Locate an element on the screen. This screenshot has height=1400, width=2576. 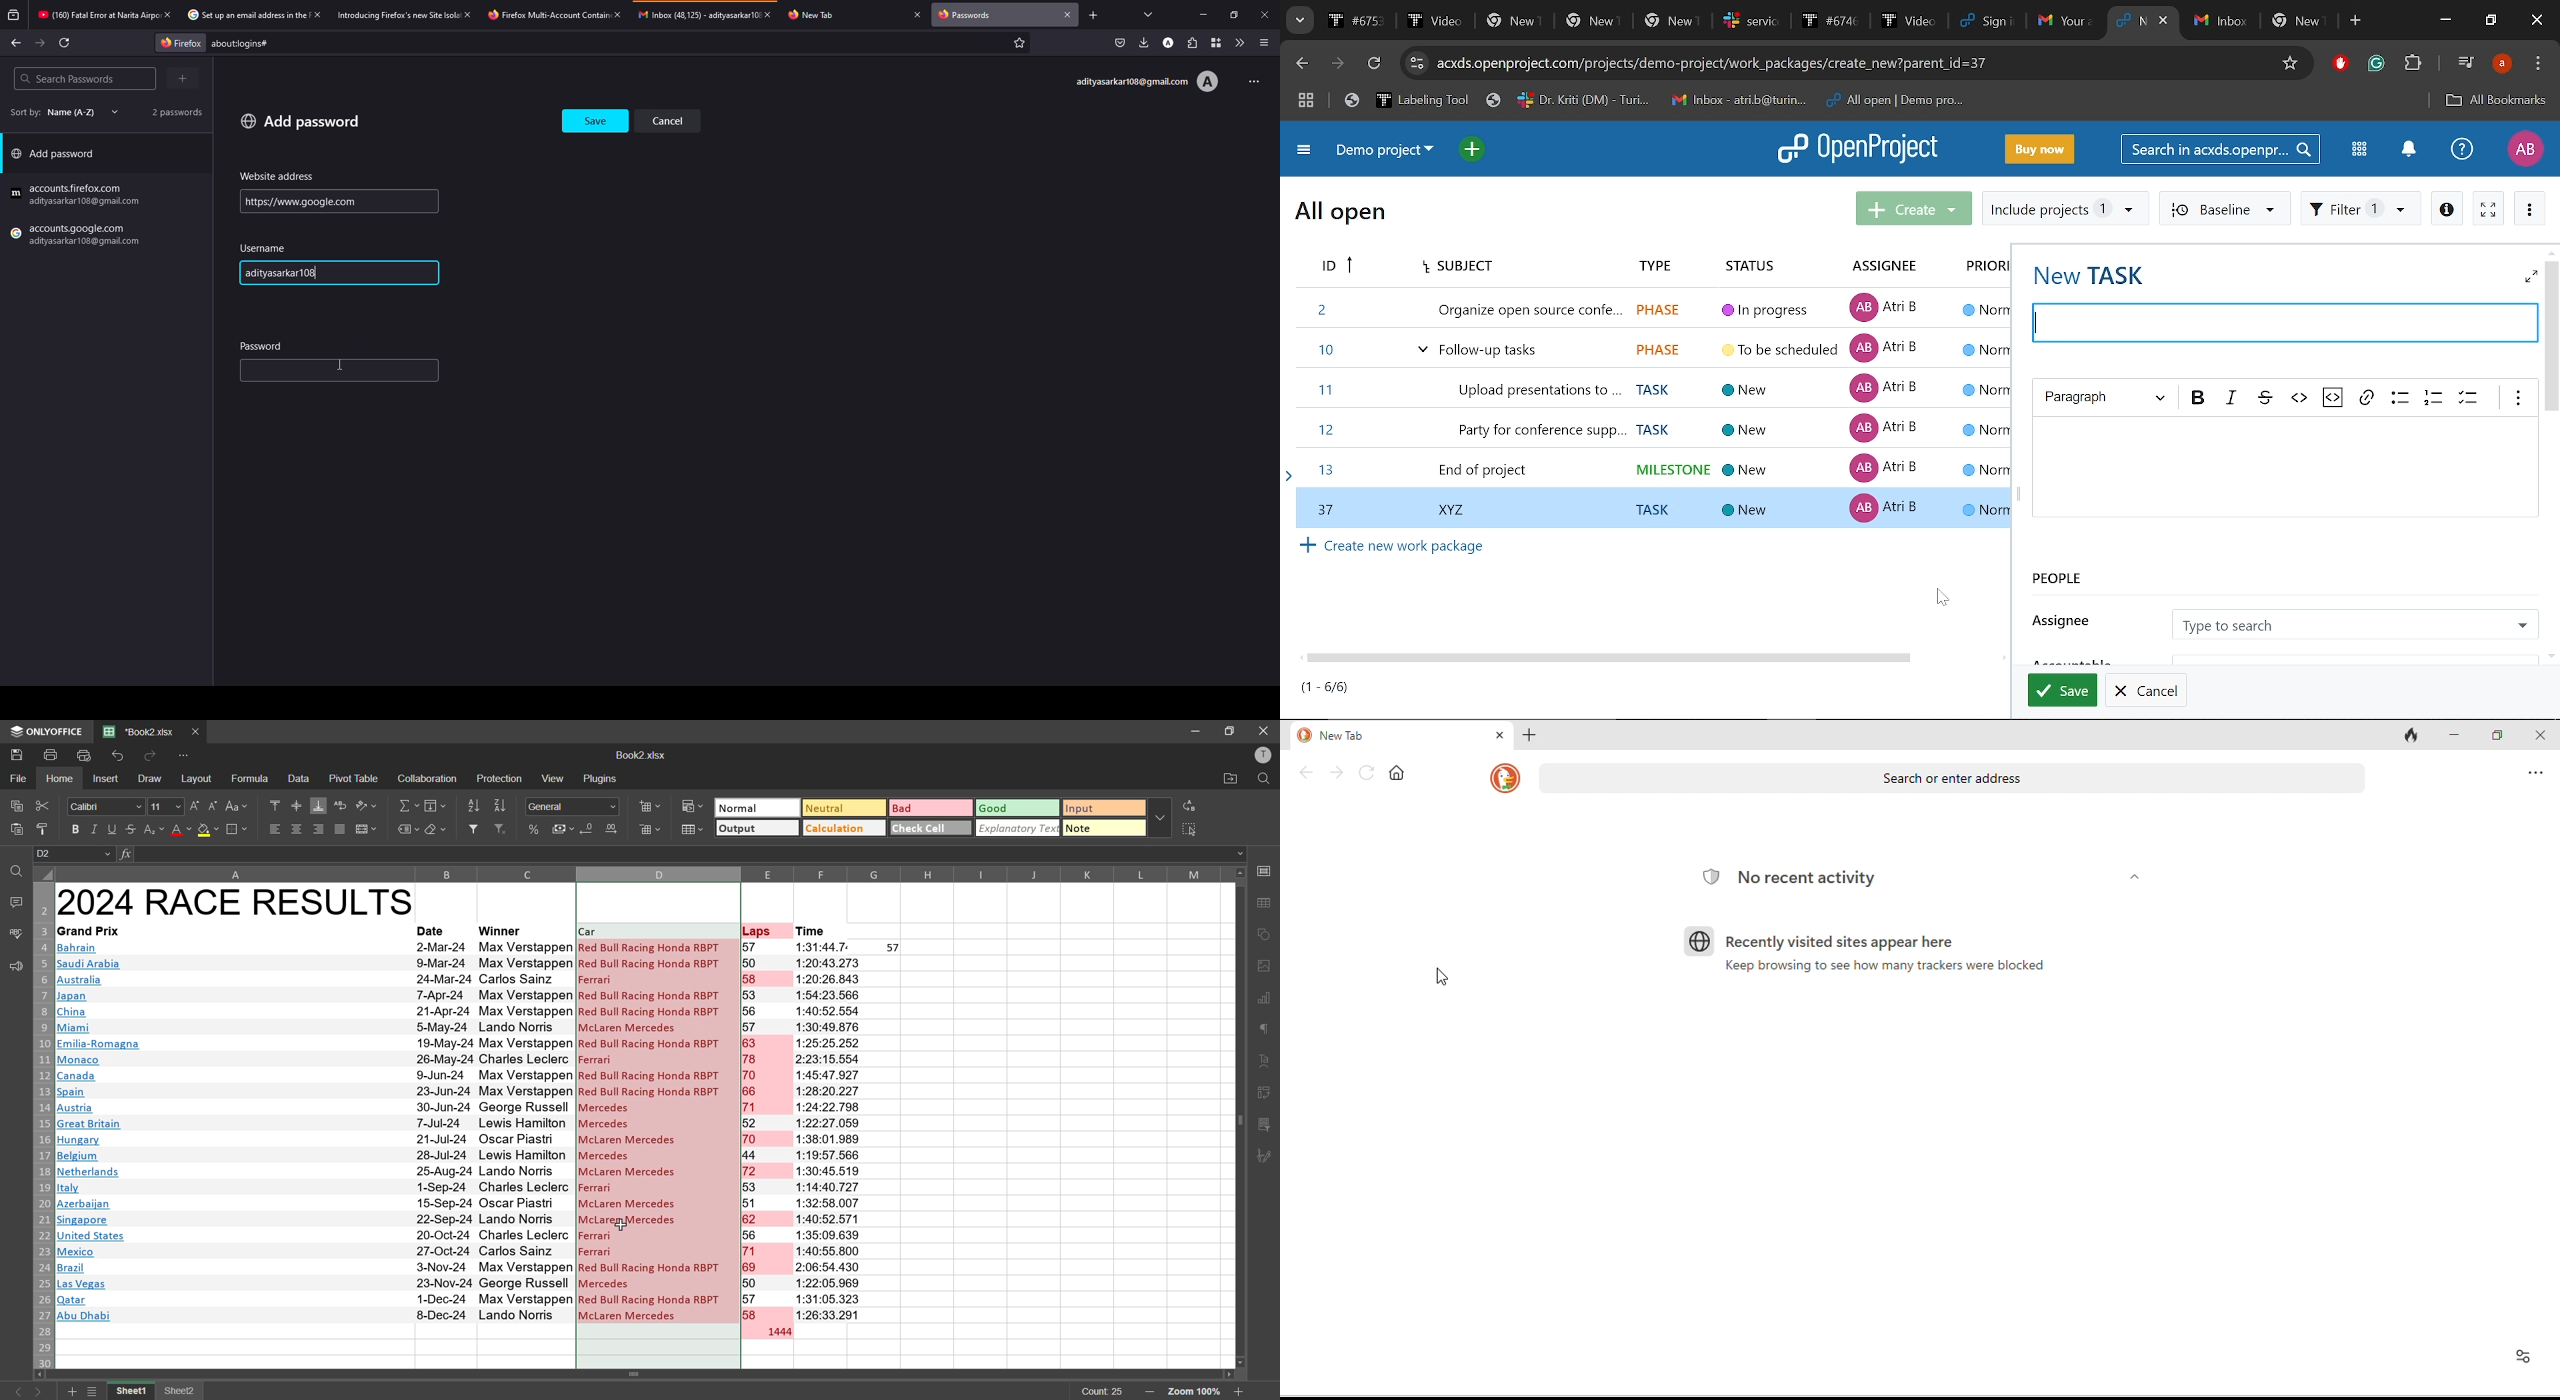
view tab is located at coordinates (1149, 14).